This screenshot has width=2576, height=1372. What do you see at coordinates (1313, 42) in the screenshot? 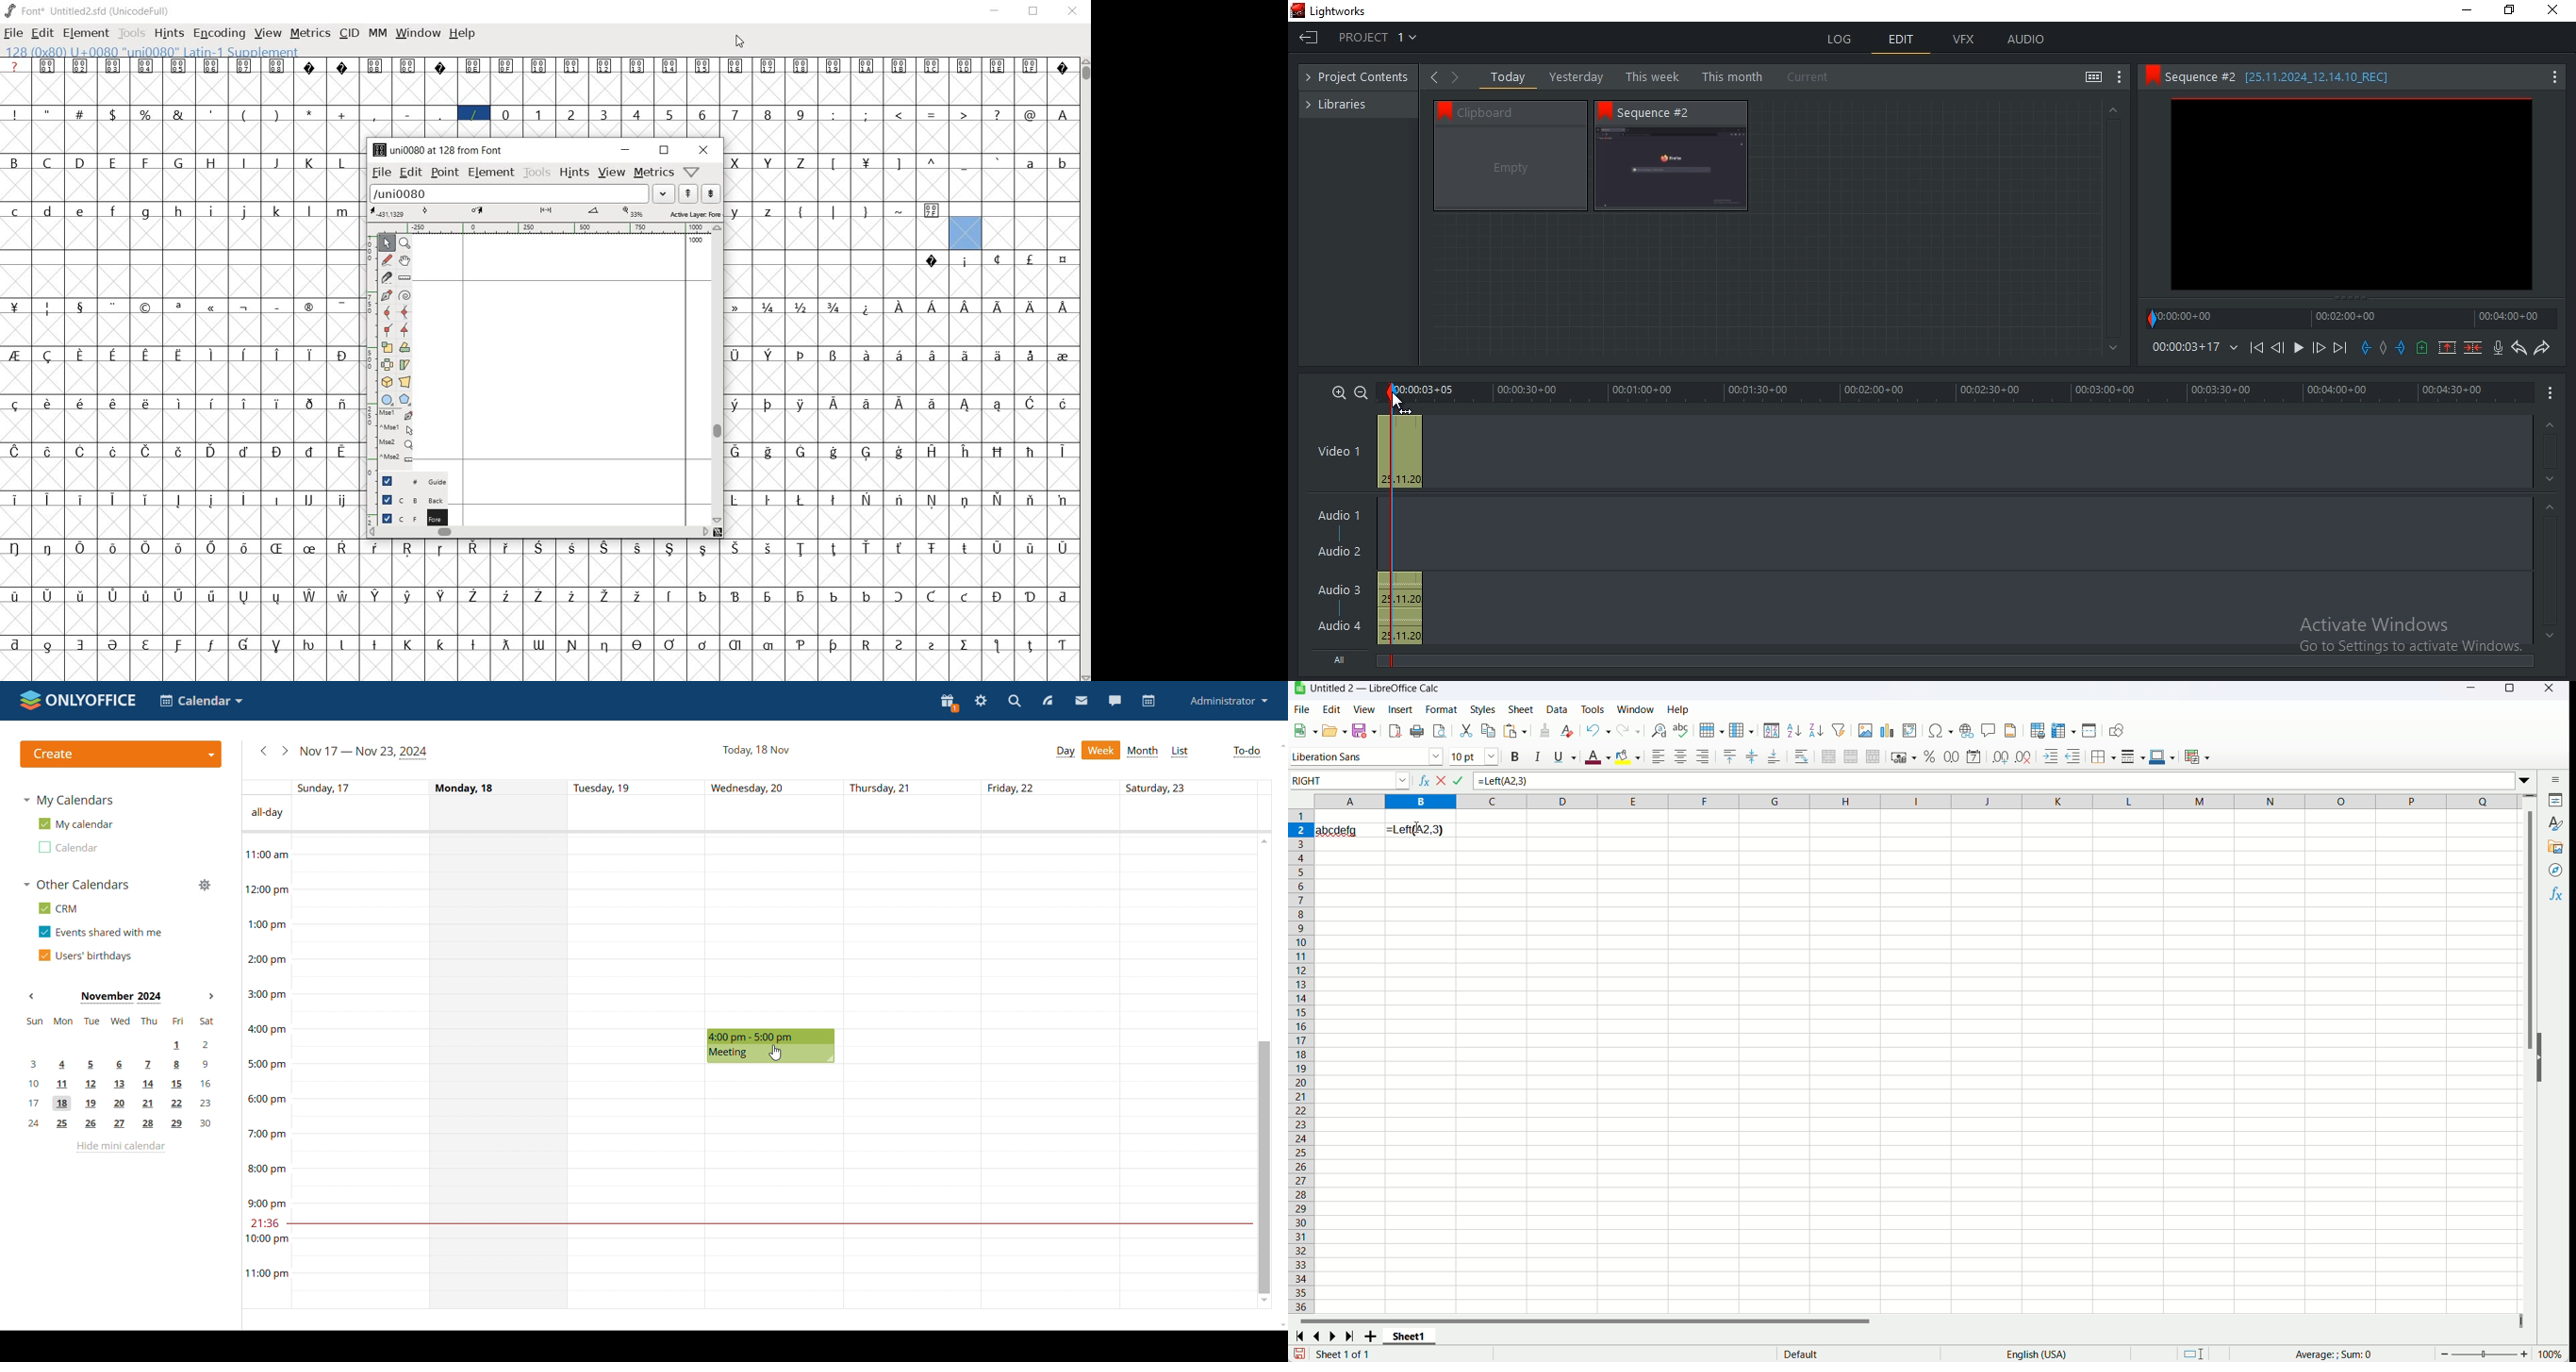
I see `Exit project` at bounding box center [1313, 42].